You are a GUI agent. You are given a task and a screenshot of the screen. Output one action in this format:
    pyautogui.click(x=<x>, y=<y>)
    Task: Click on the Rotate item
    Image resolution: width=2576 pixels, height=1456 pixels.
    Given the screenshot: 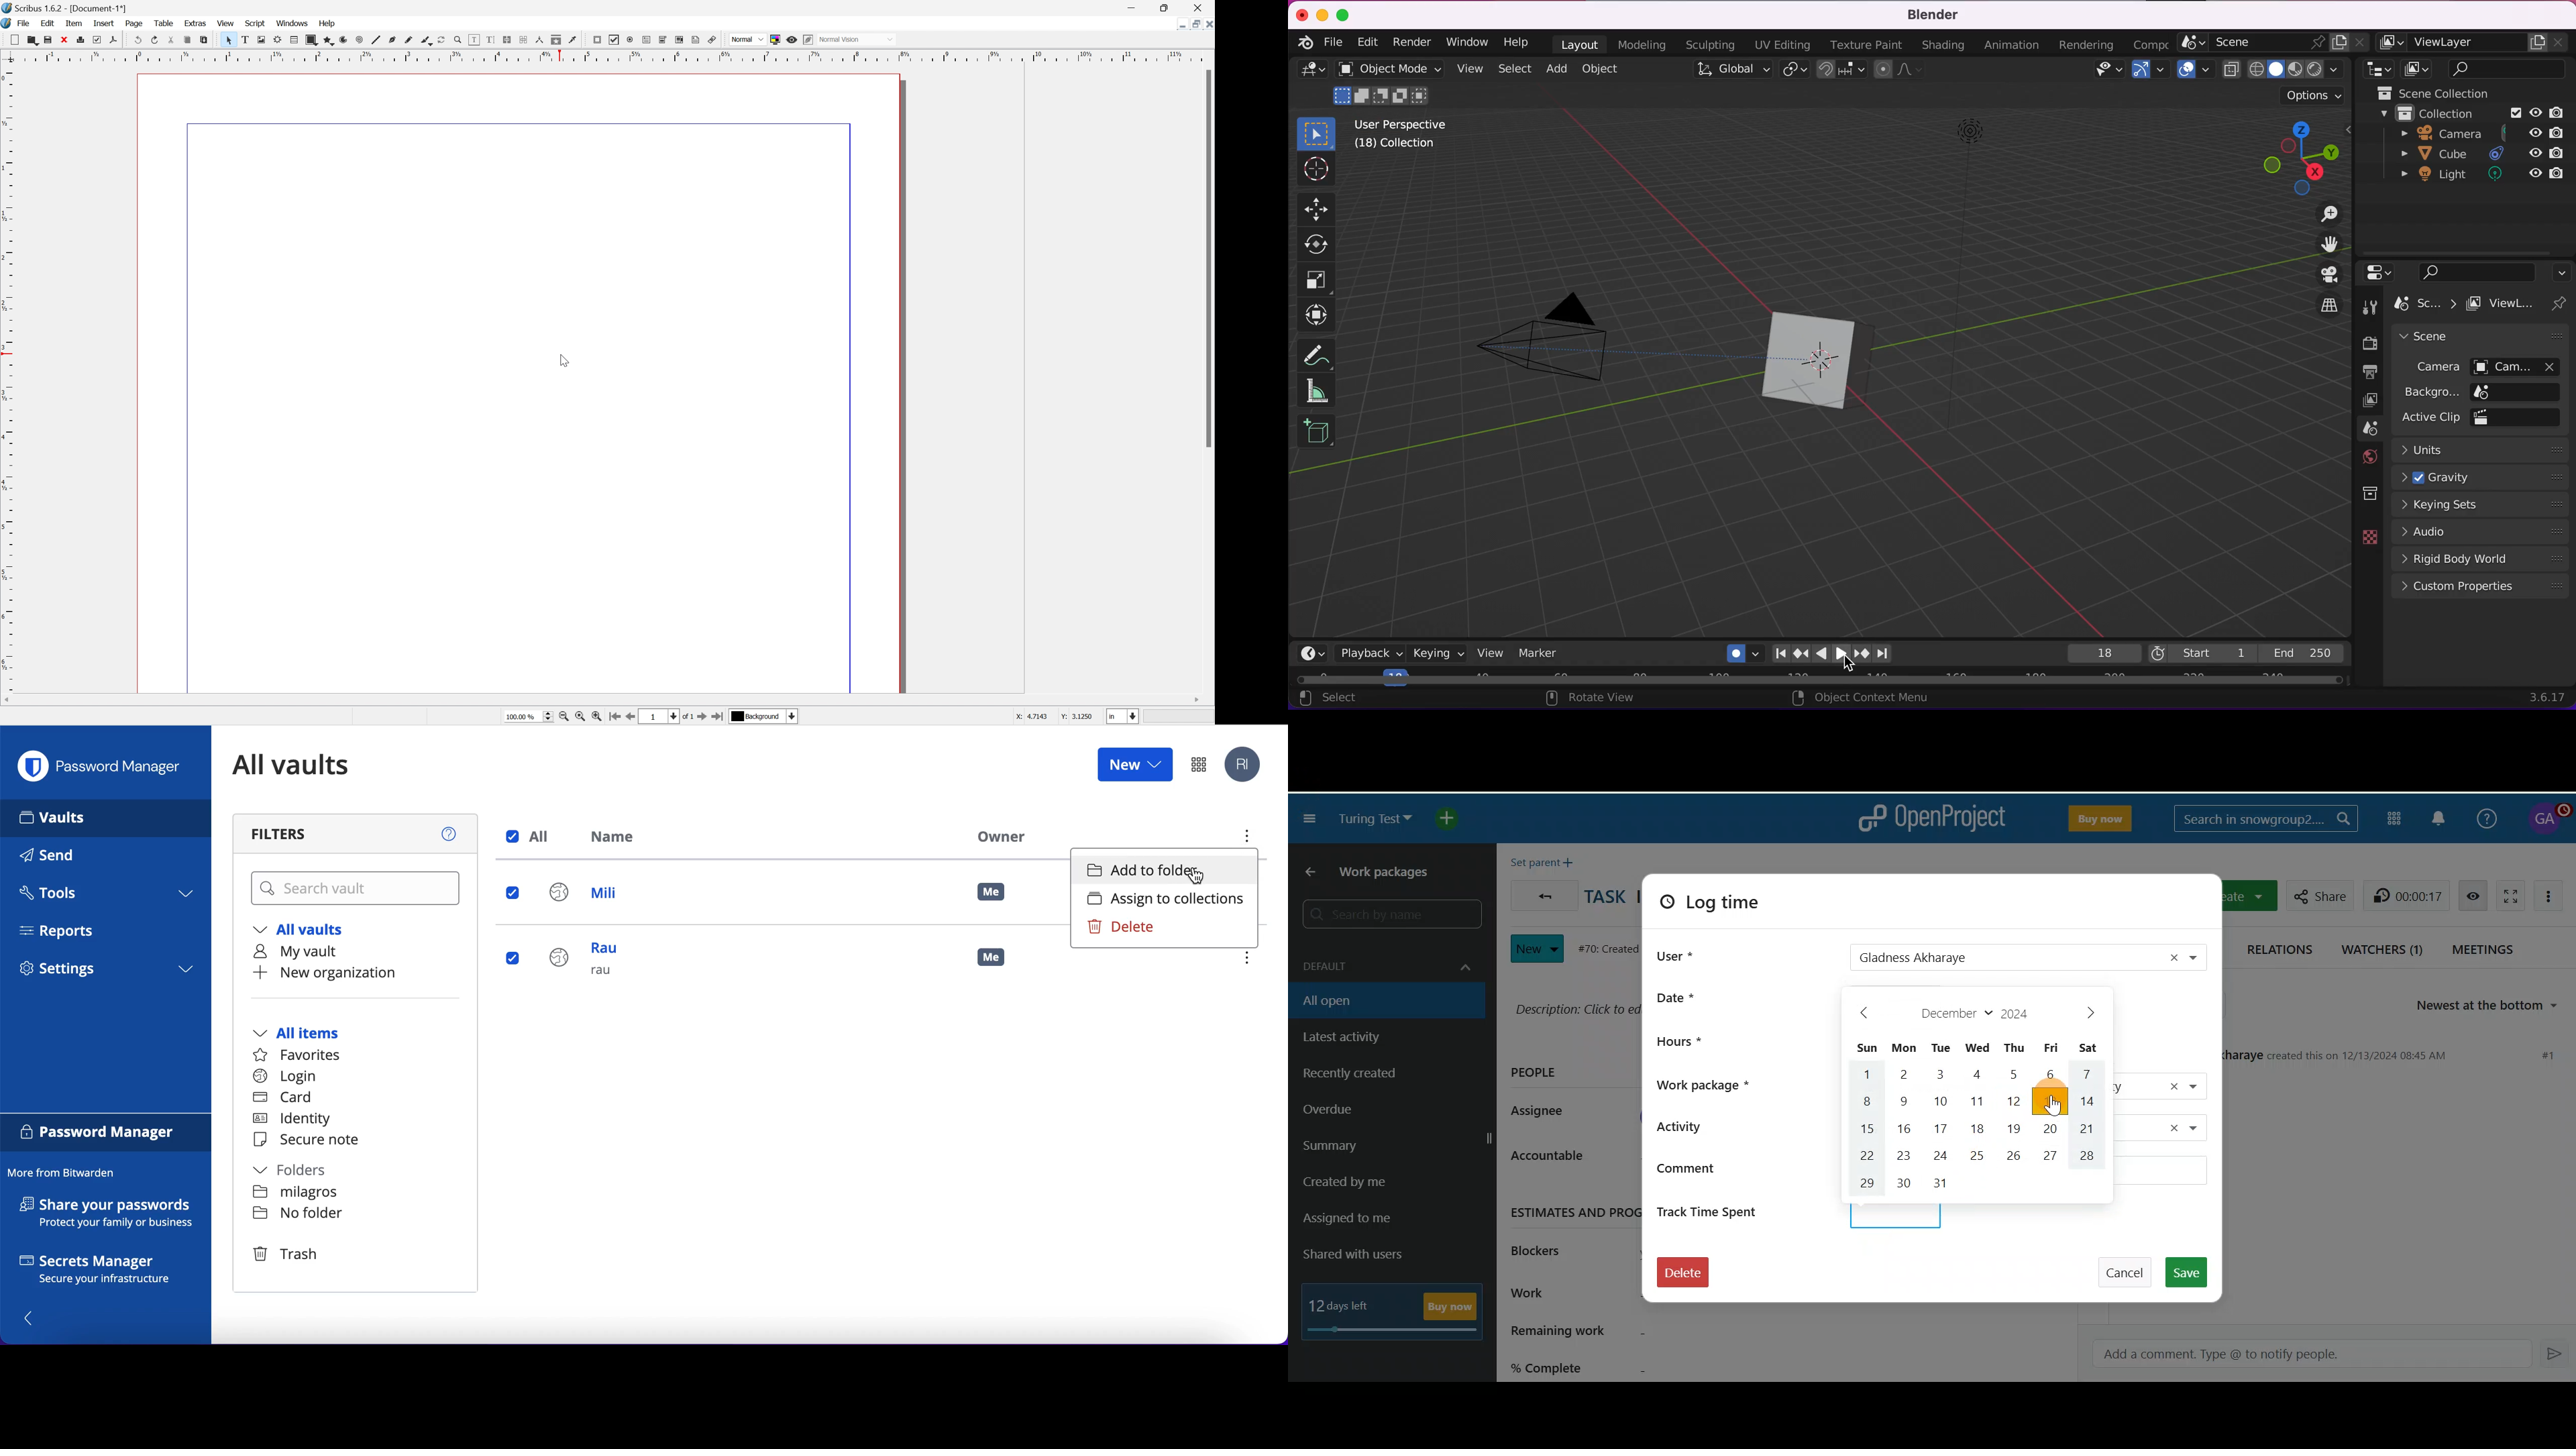 What is the action you would take?
    pyautogui.click(x=441, y=39)
    